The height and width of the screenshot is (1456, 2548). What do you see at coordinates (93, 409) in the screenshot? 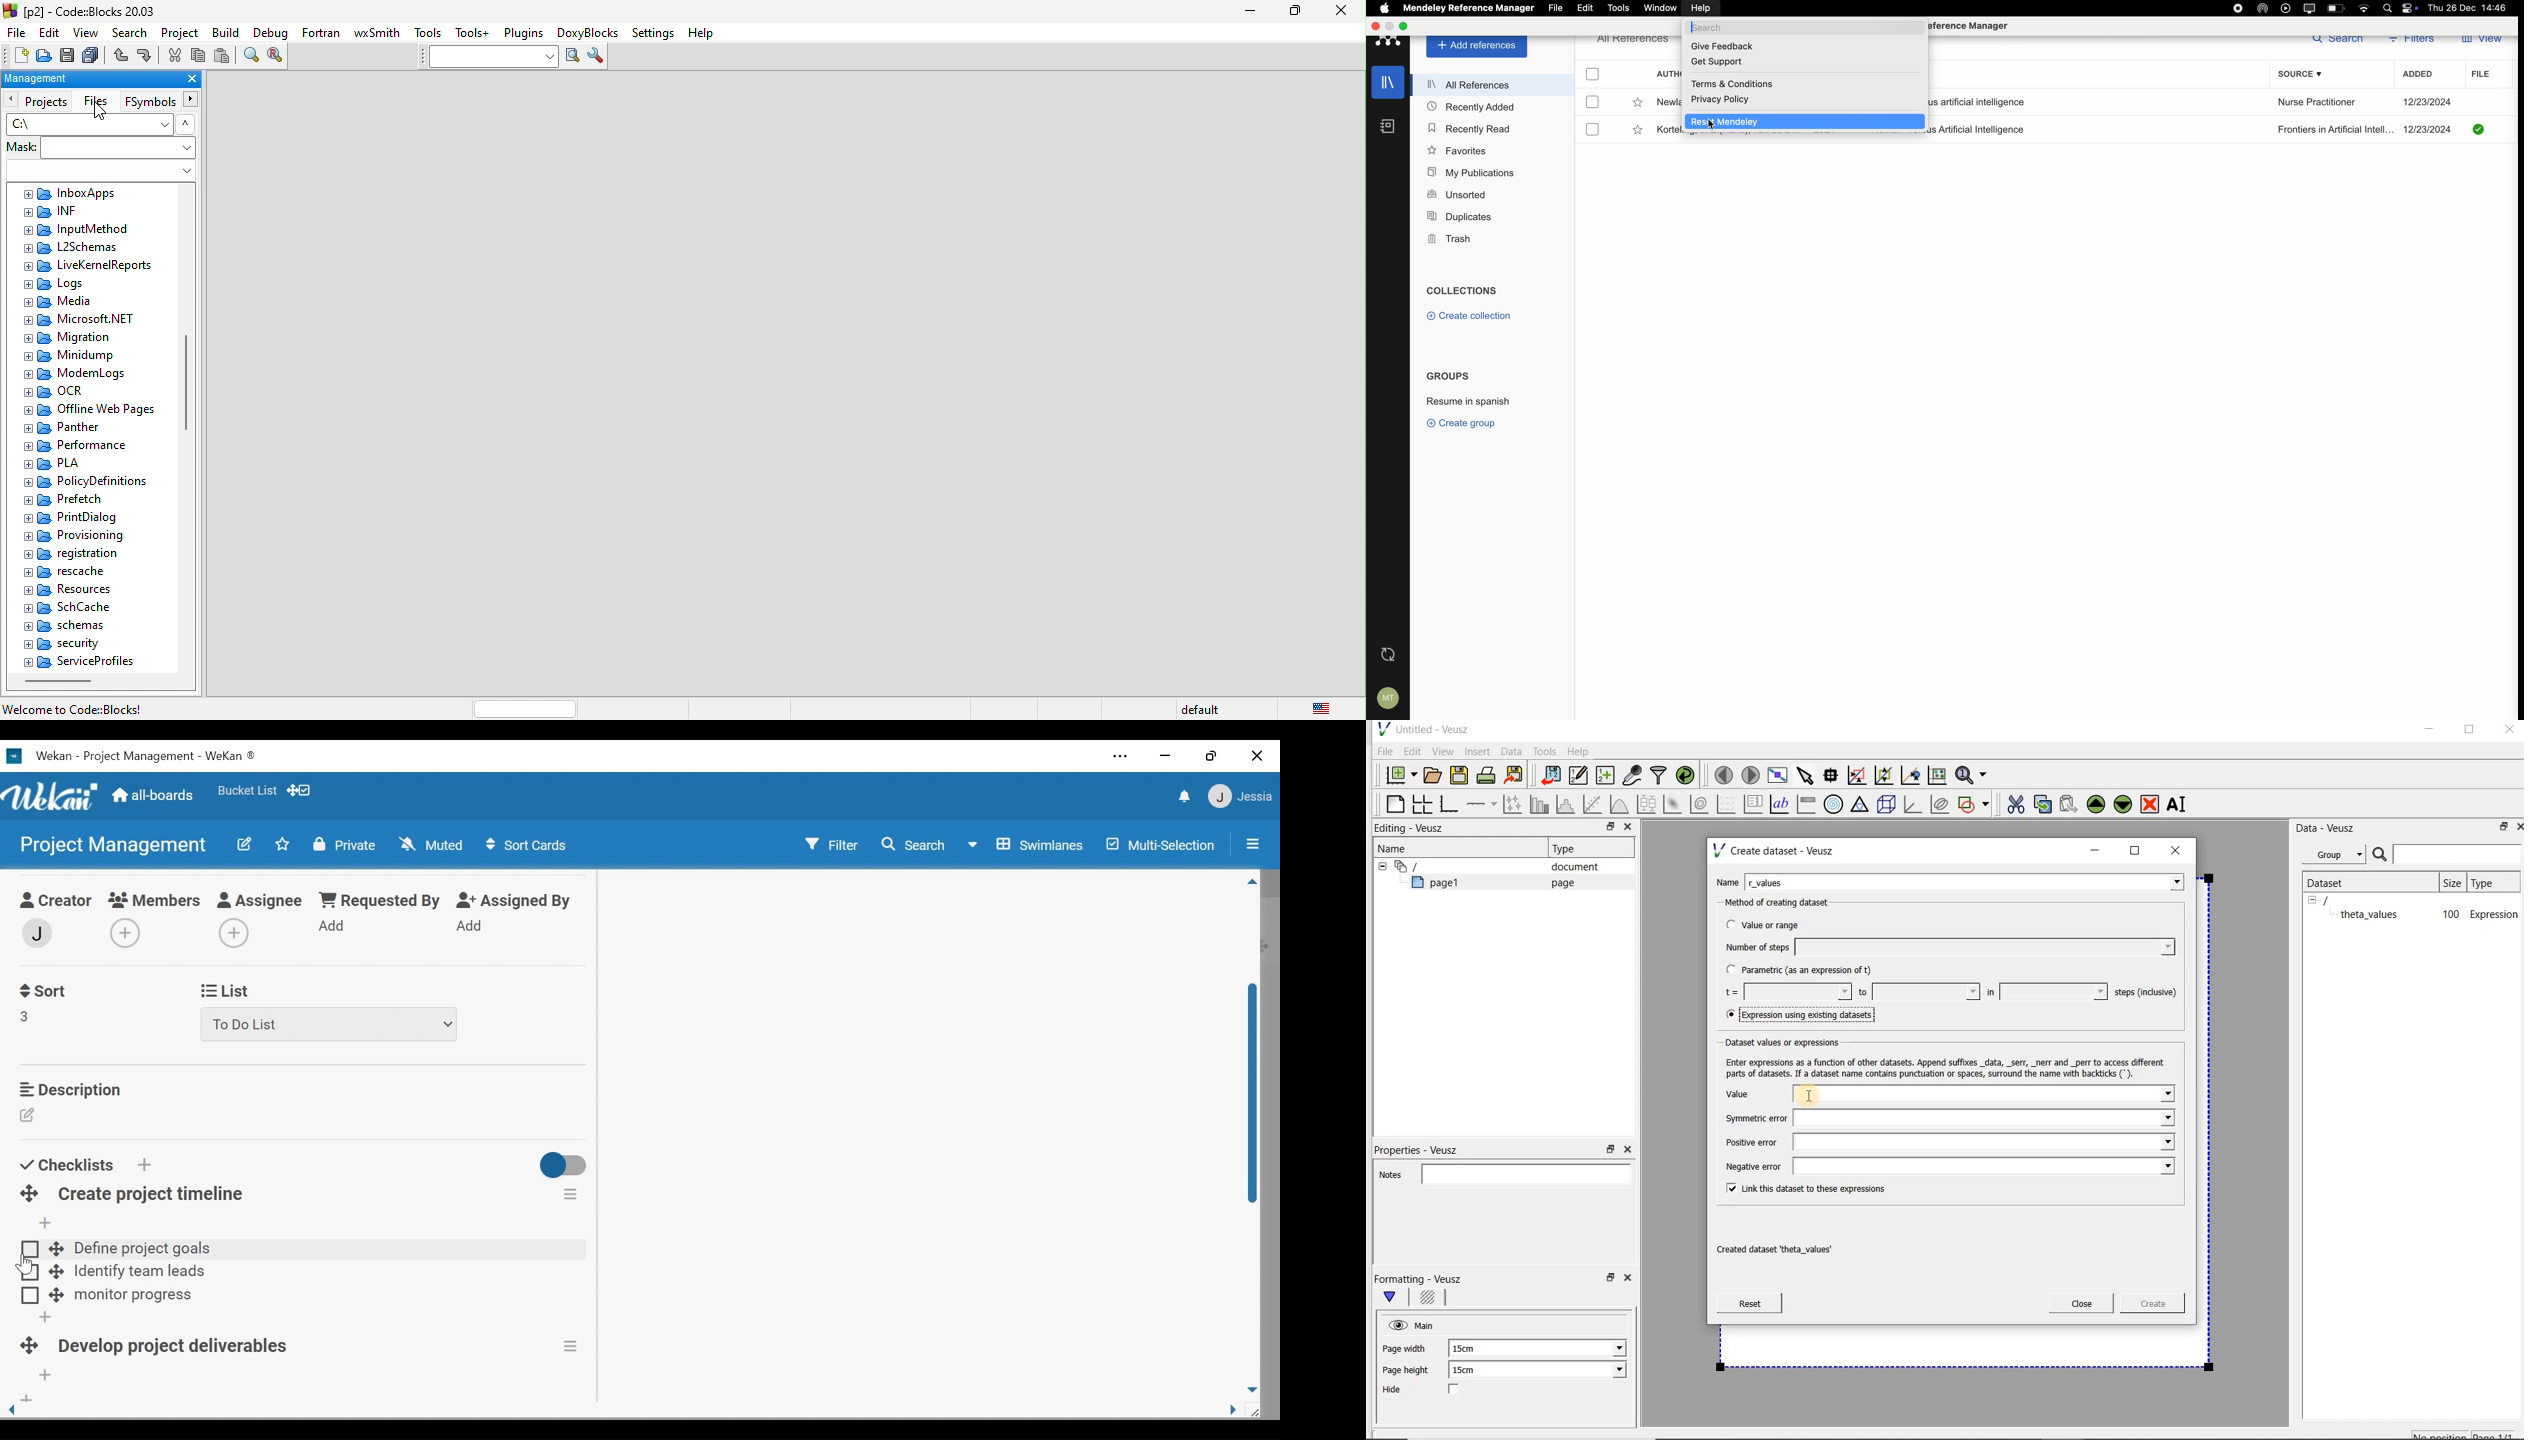
I see `offline web pages` at bounding box center [93, 409].